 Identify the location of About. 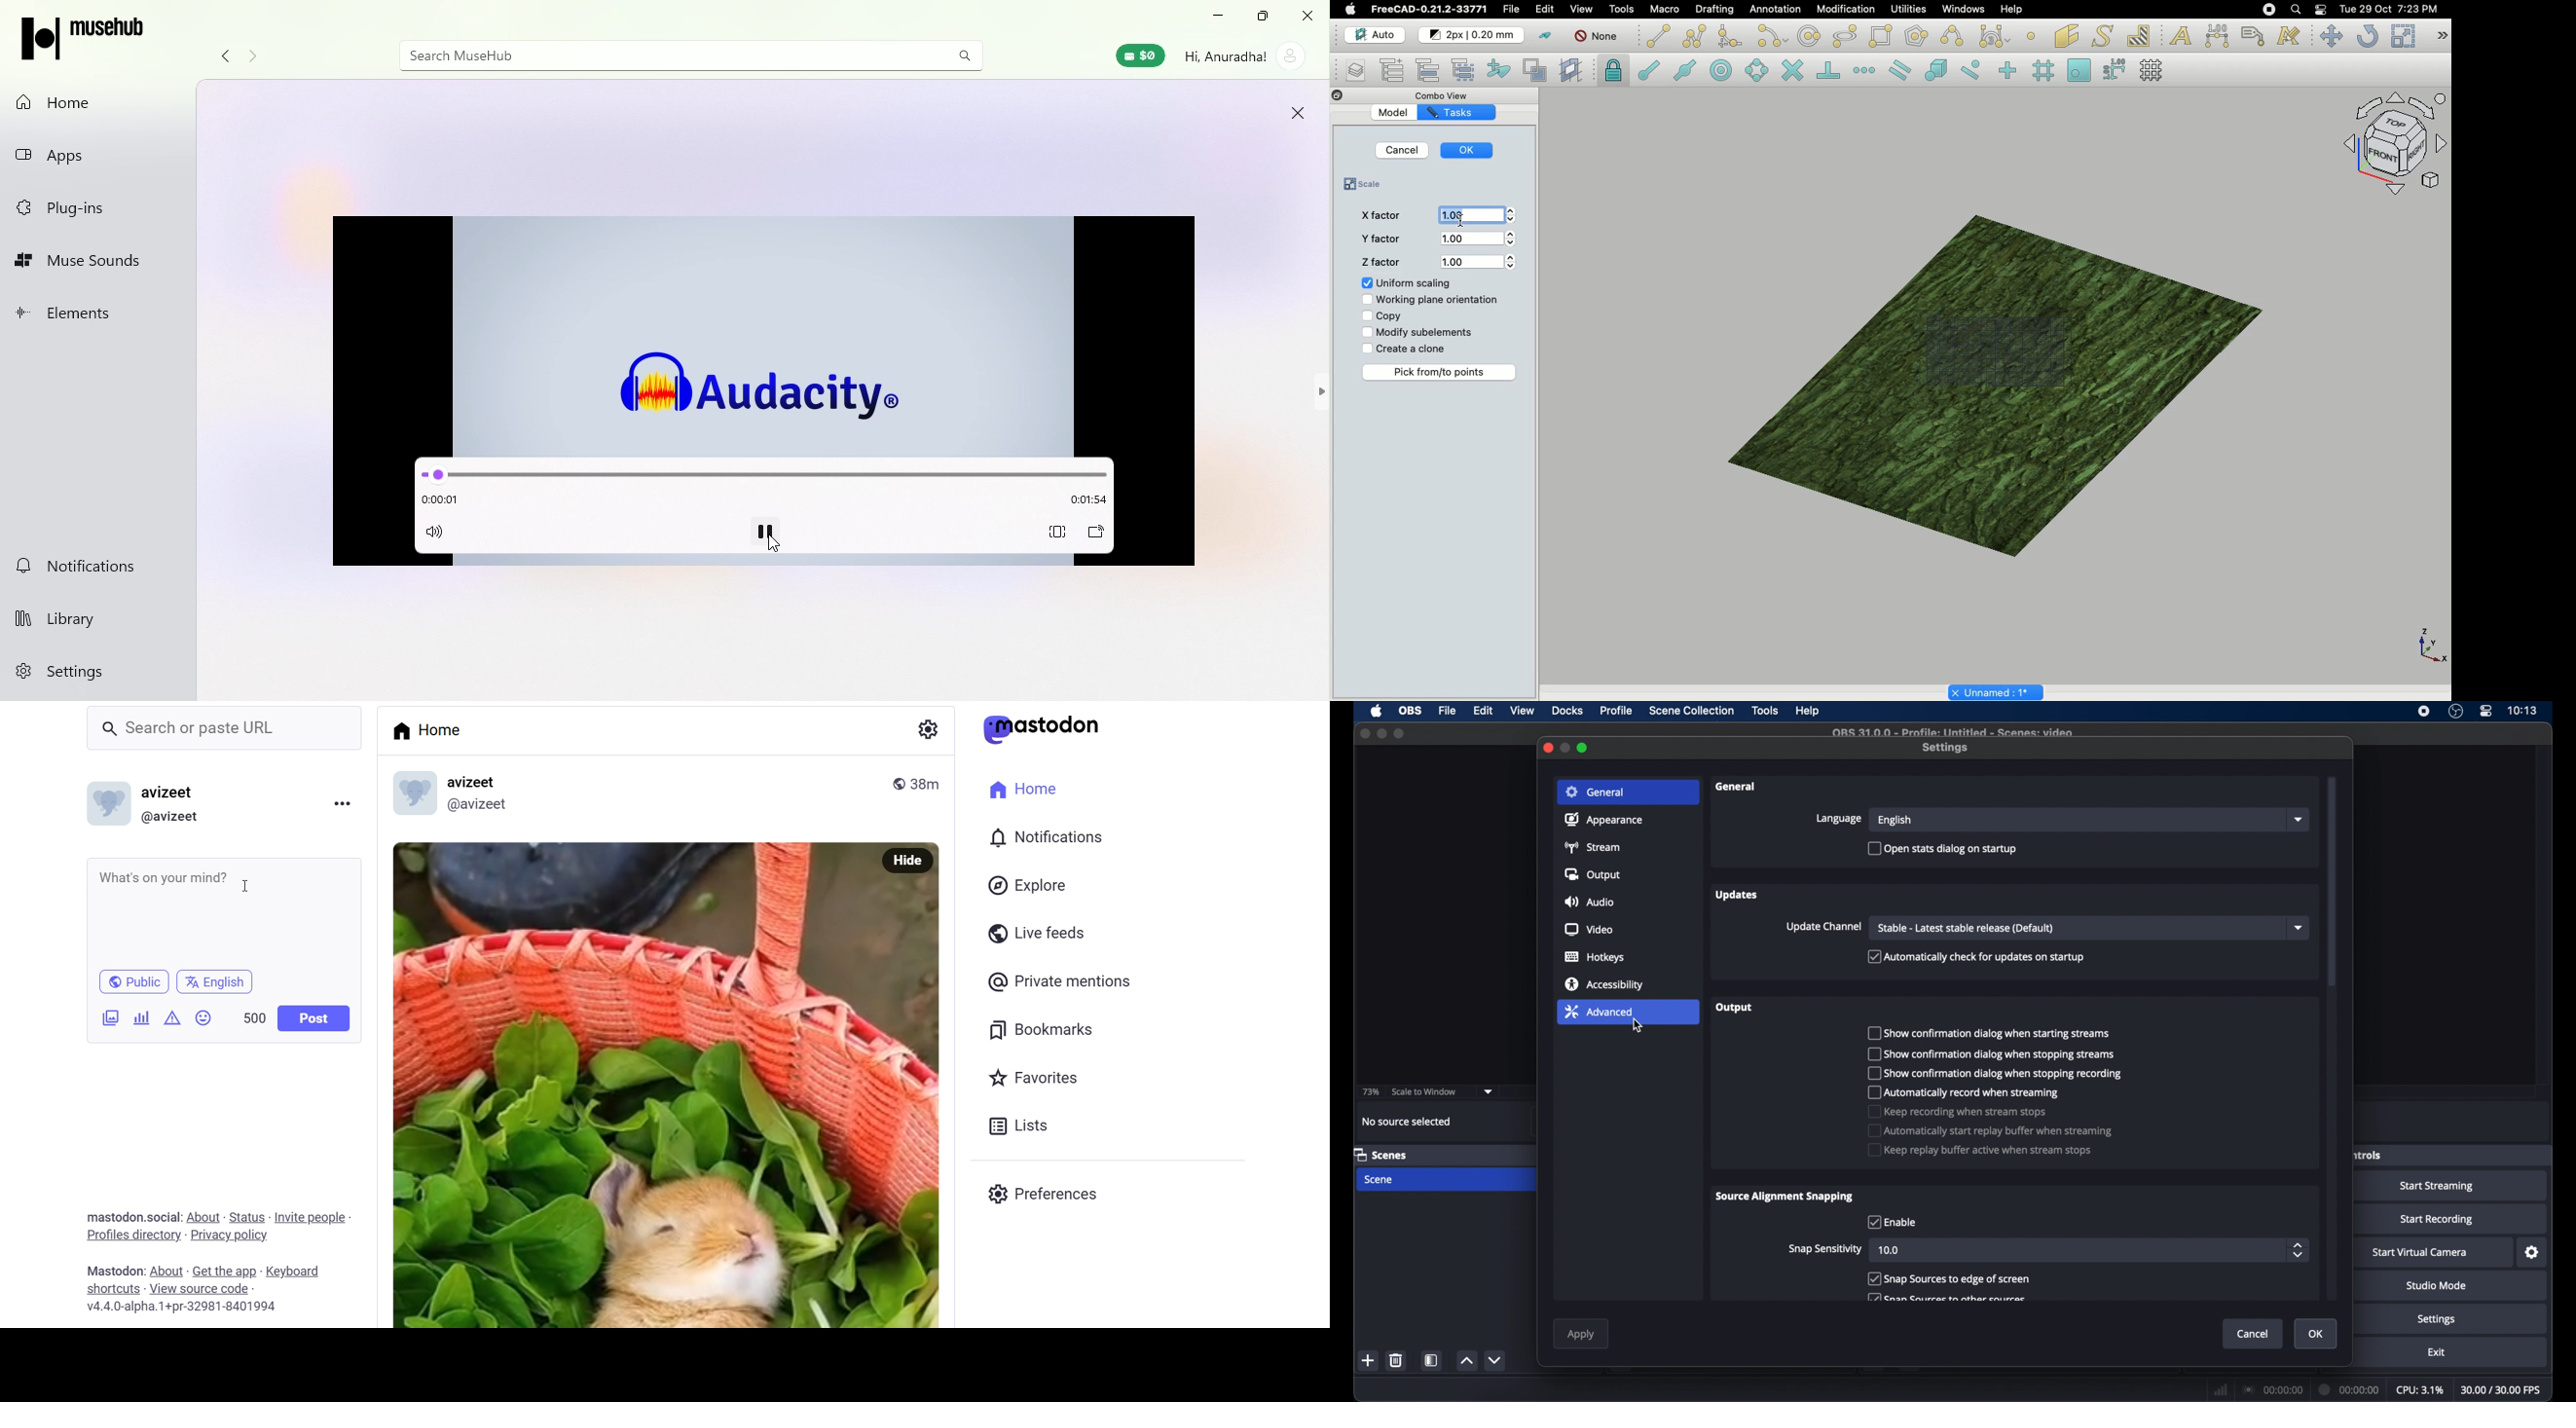
(202, 1217).